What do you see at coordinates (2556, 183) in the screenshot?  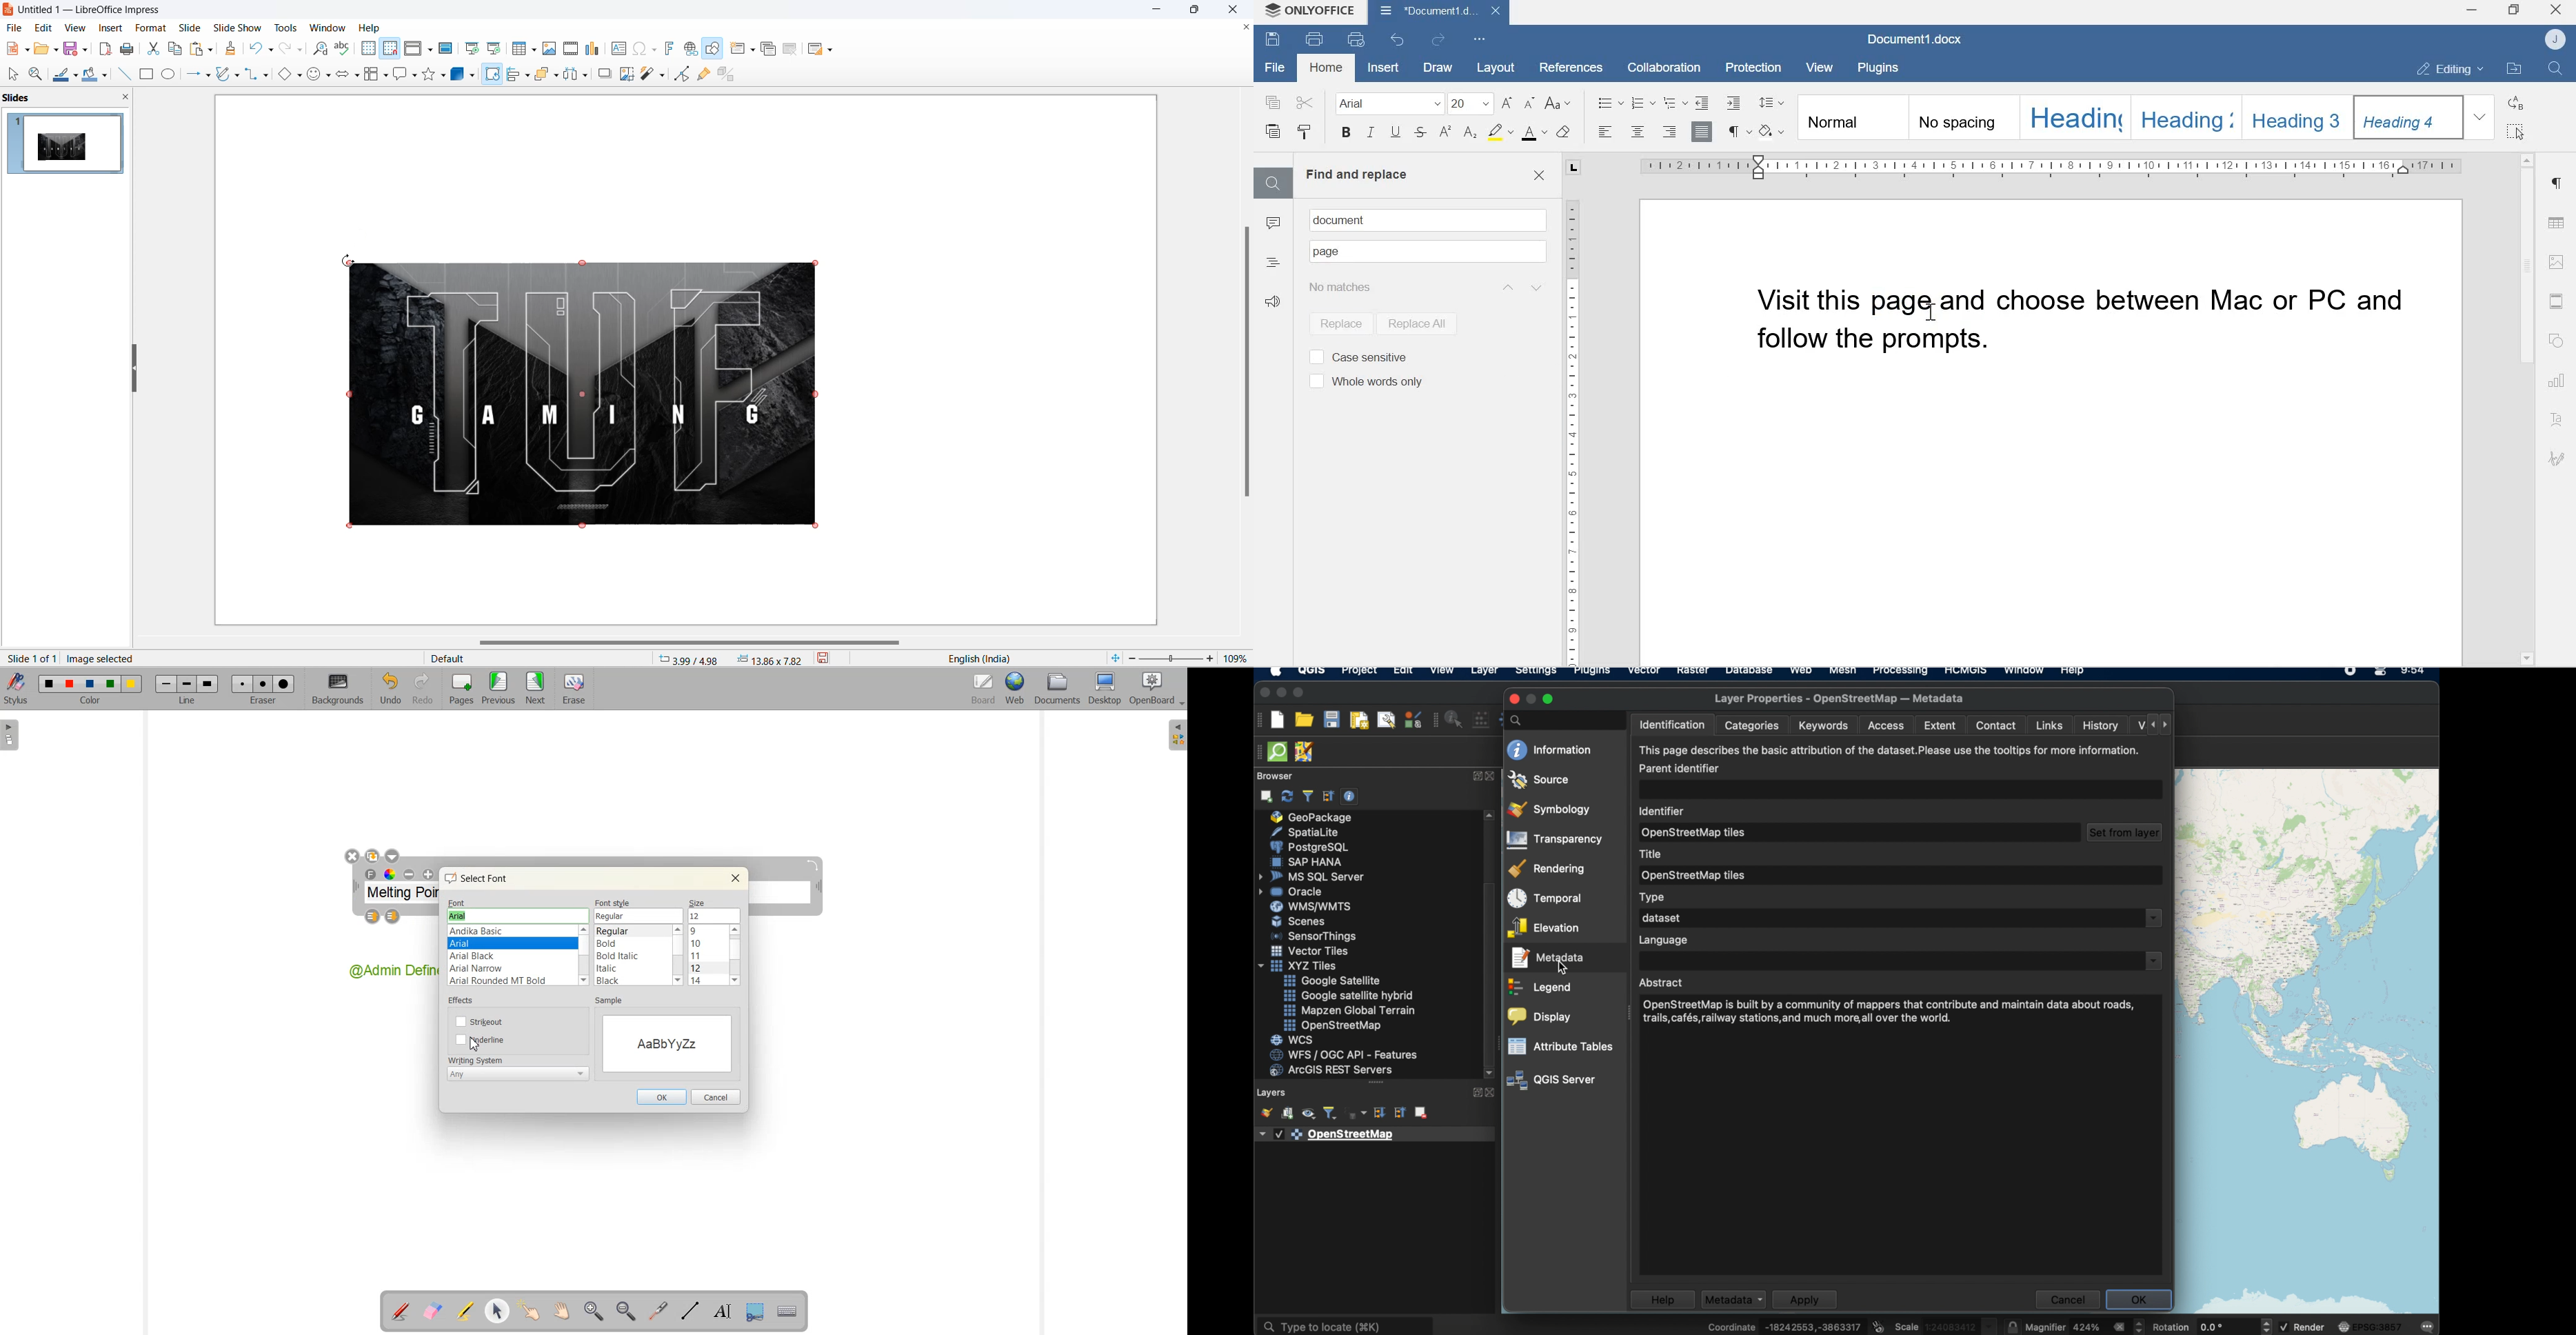 I see `Paragraph settings` at bounding box center [2556, 183].